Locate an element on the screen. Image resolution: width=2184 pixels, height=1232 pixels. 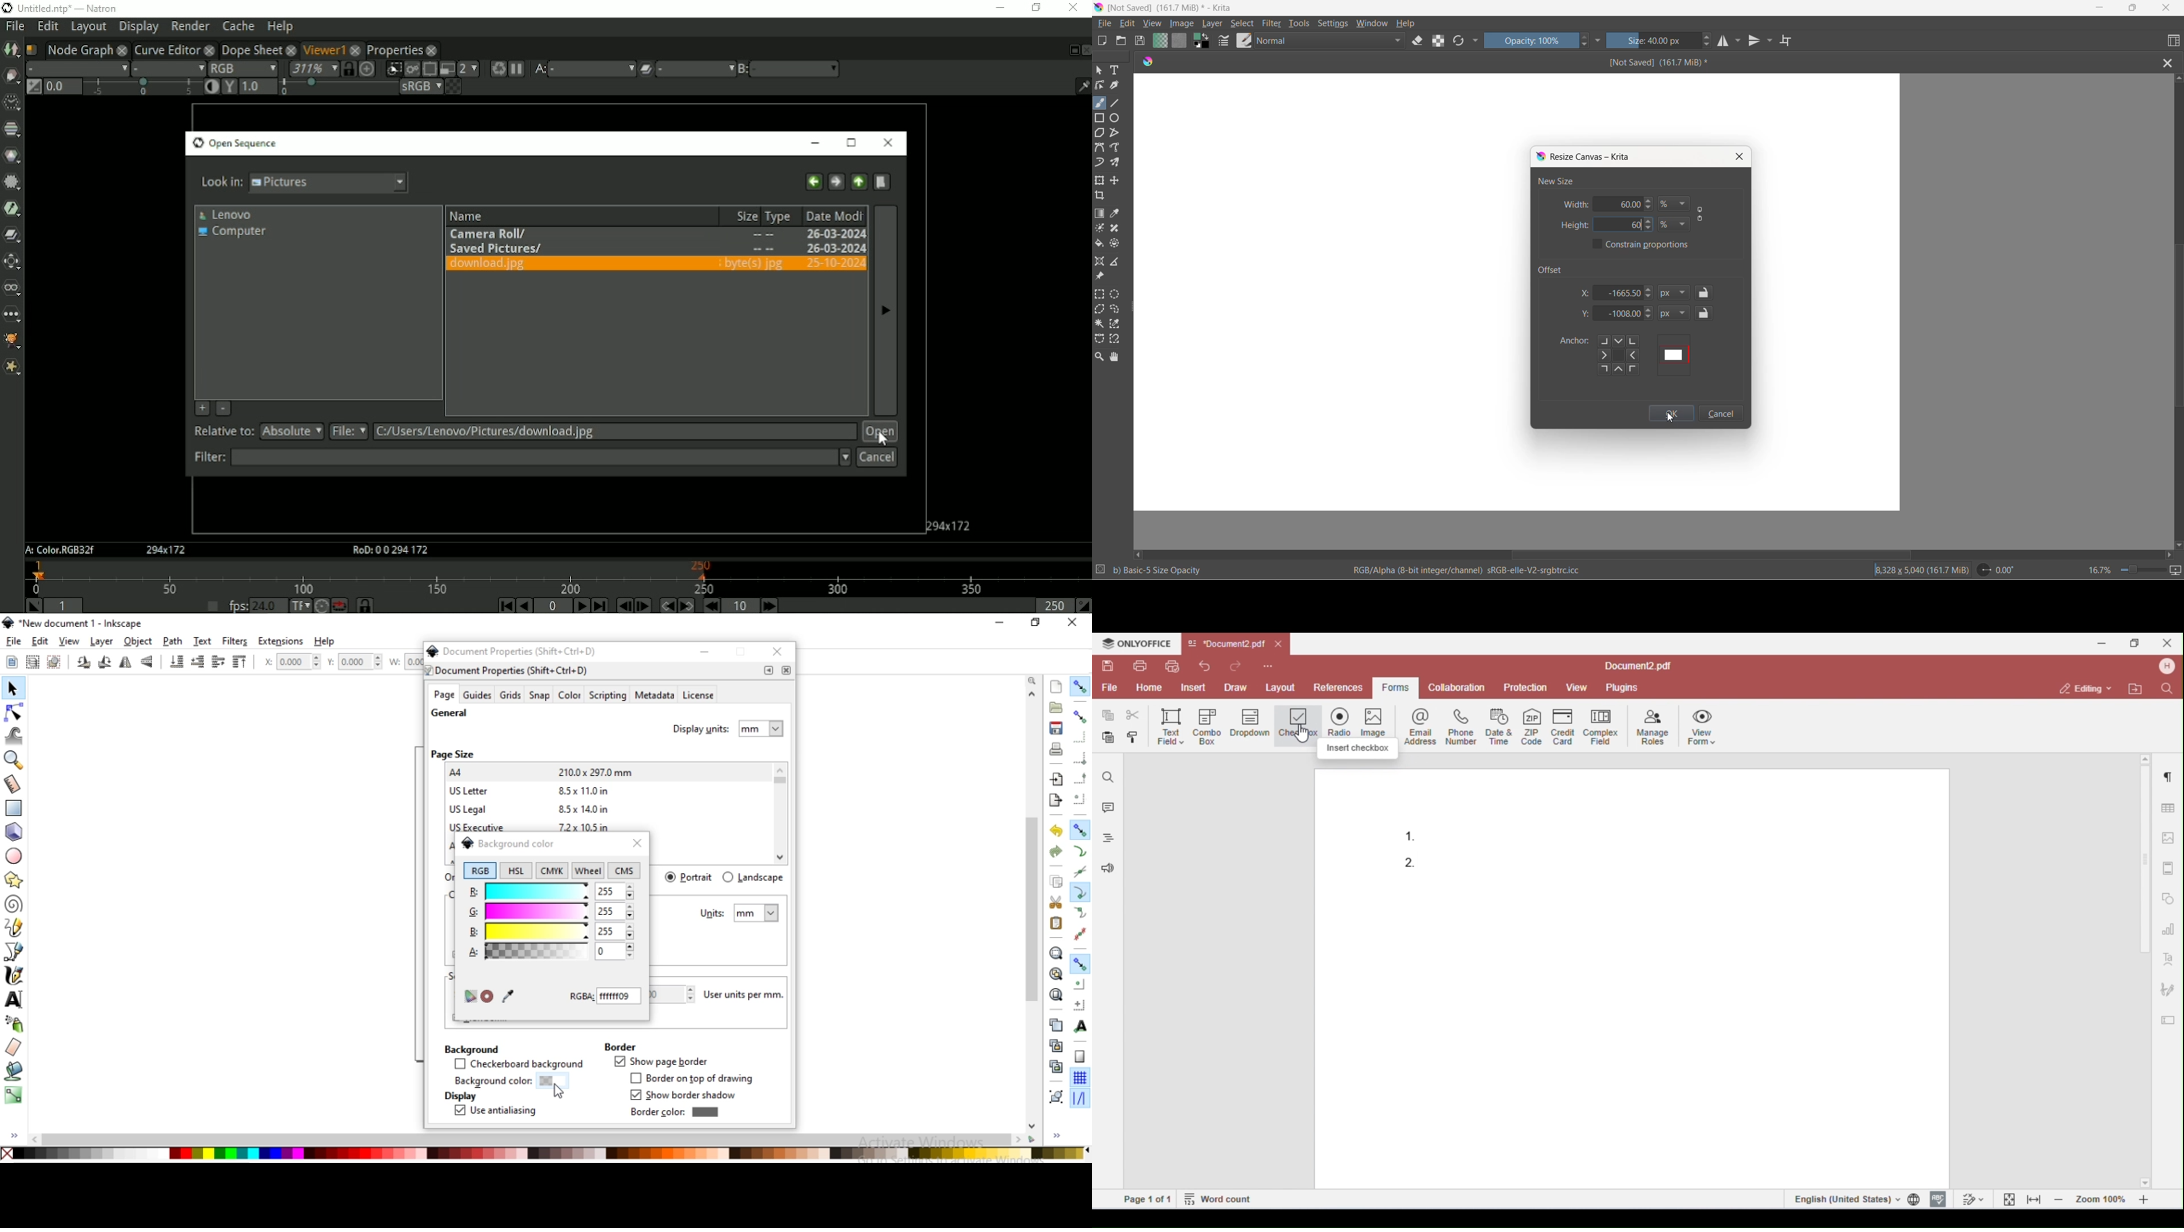
vertical coordinate of selection is located at coordinates (357, 662).